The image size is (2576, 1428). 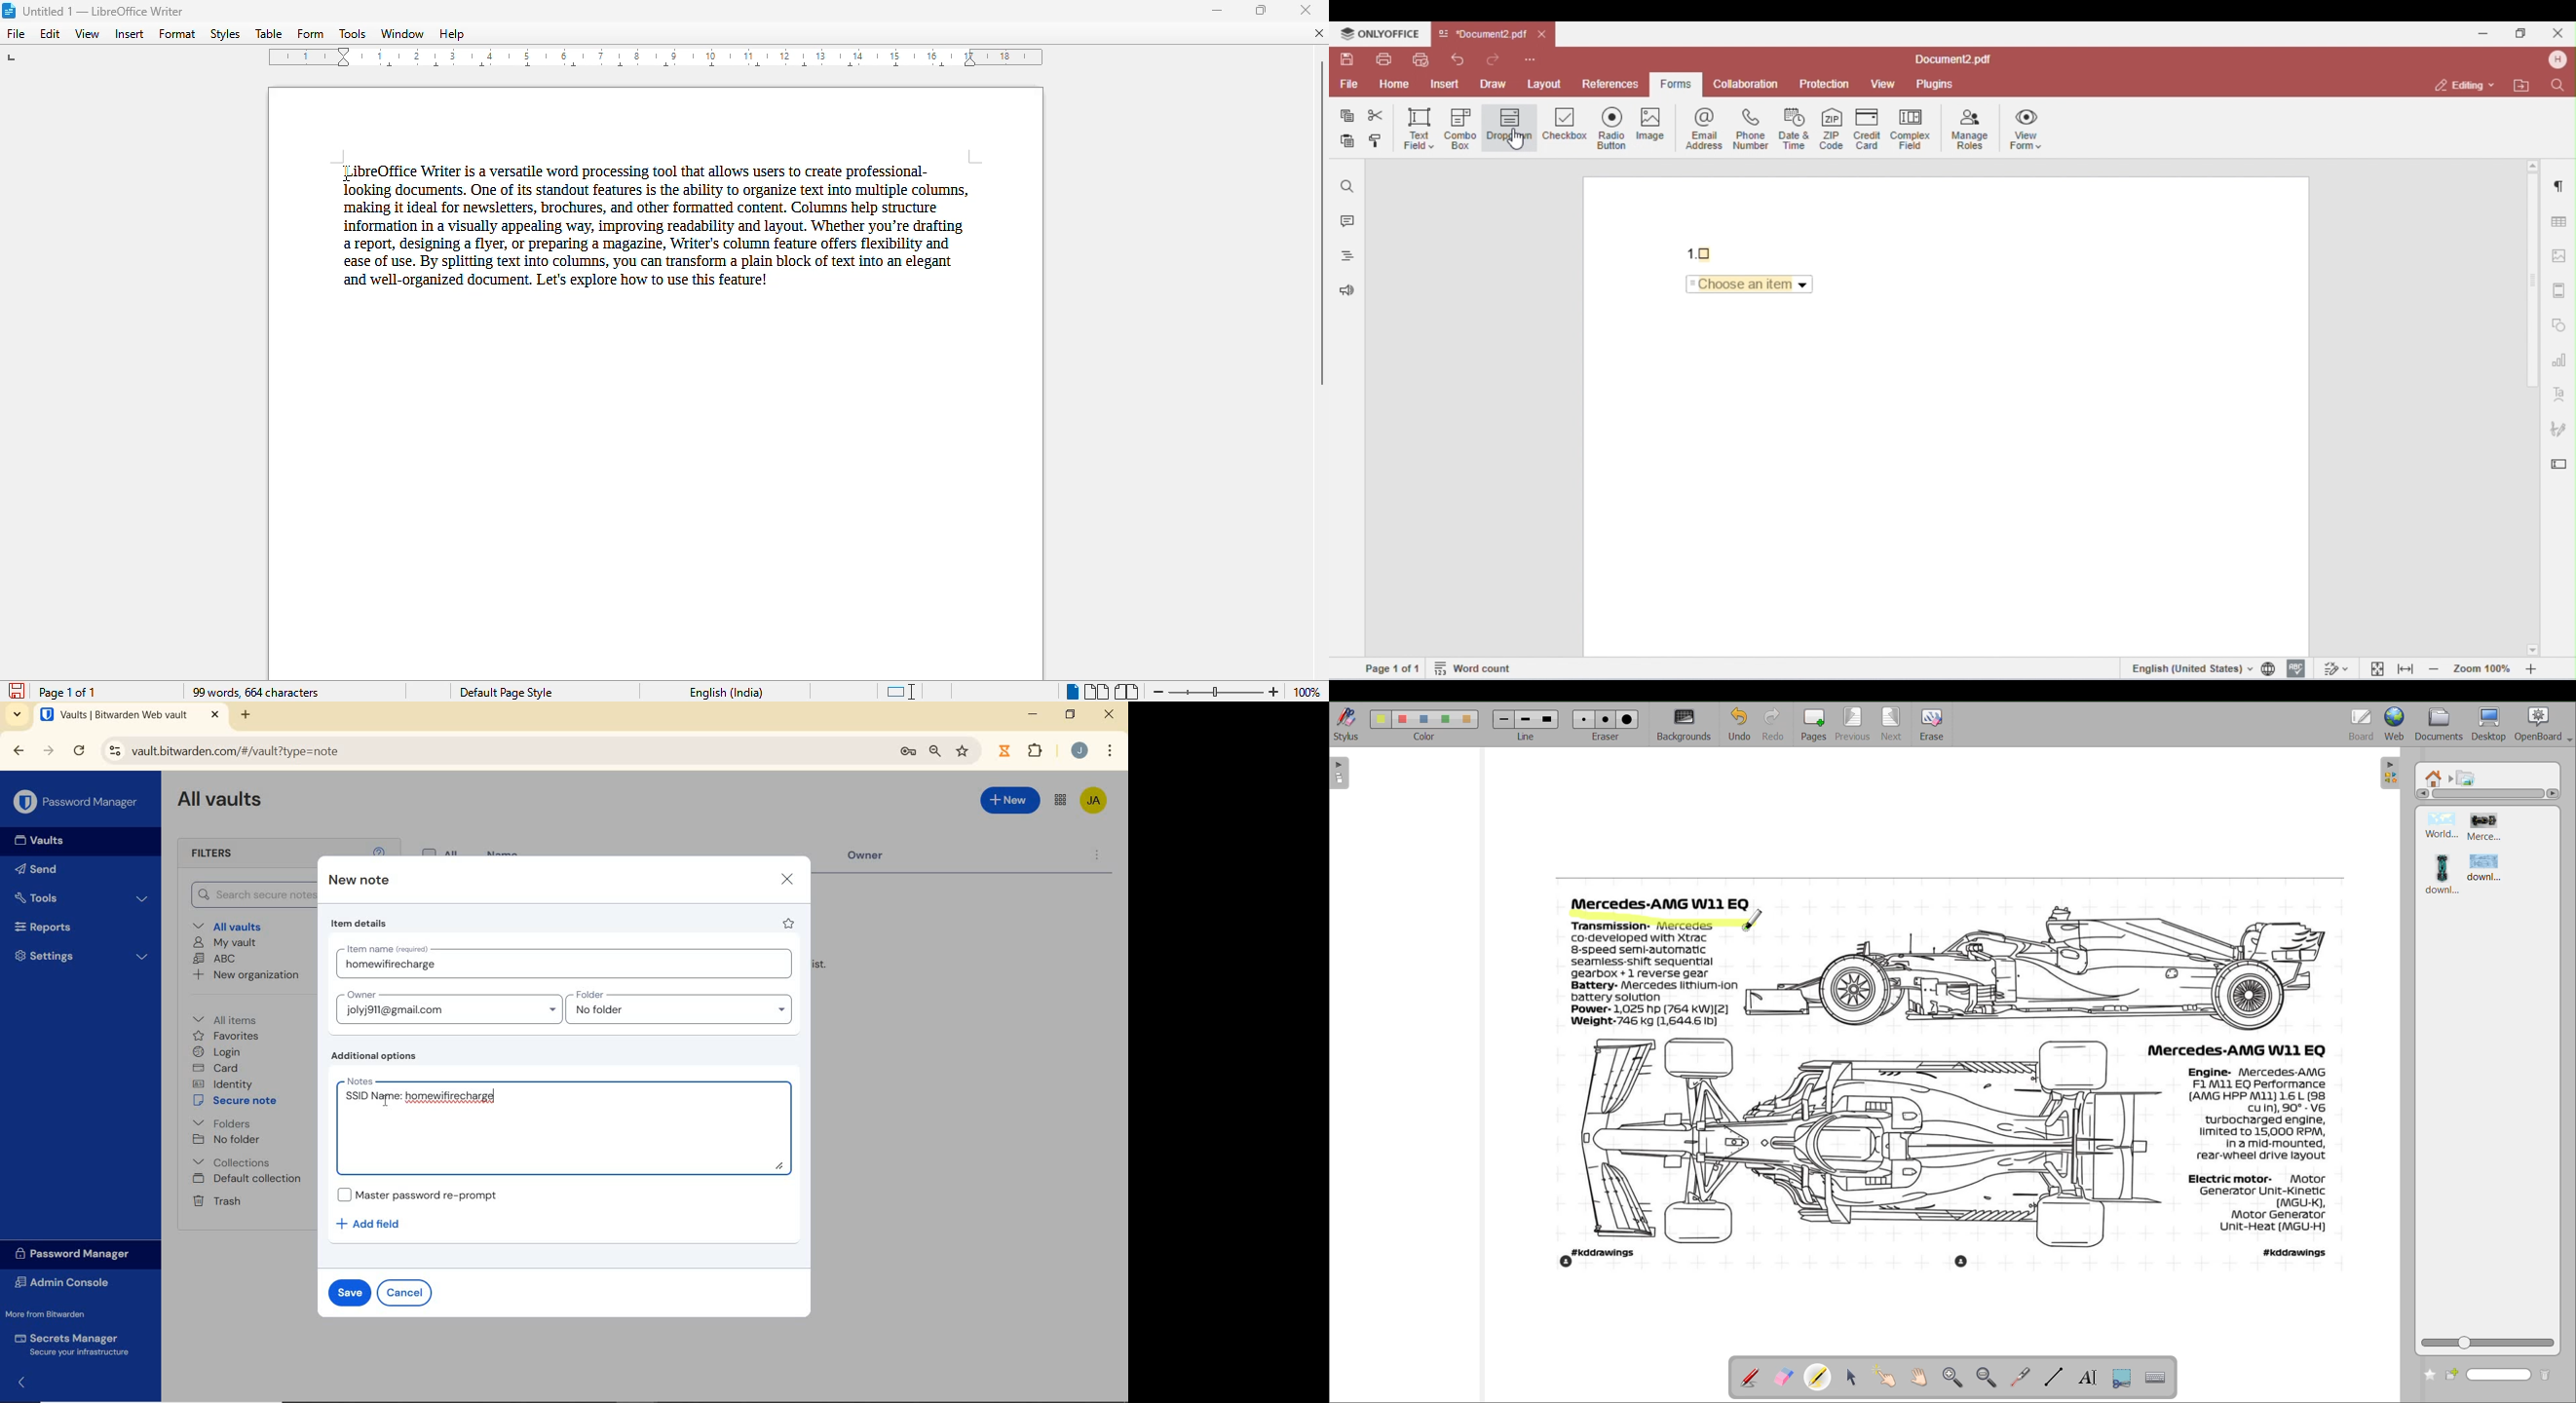 What do you see at coordinates (357, 880) in the screenshot?
I see `new note` at bounding box center [357, 880].